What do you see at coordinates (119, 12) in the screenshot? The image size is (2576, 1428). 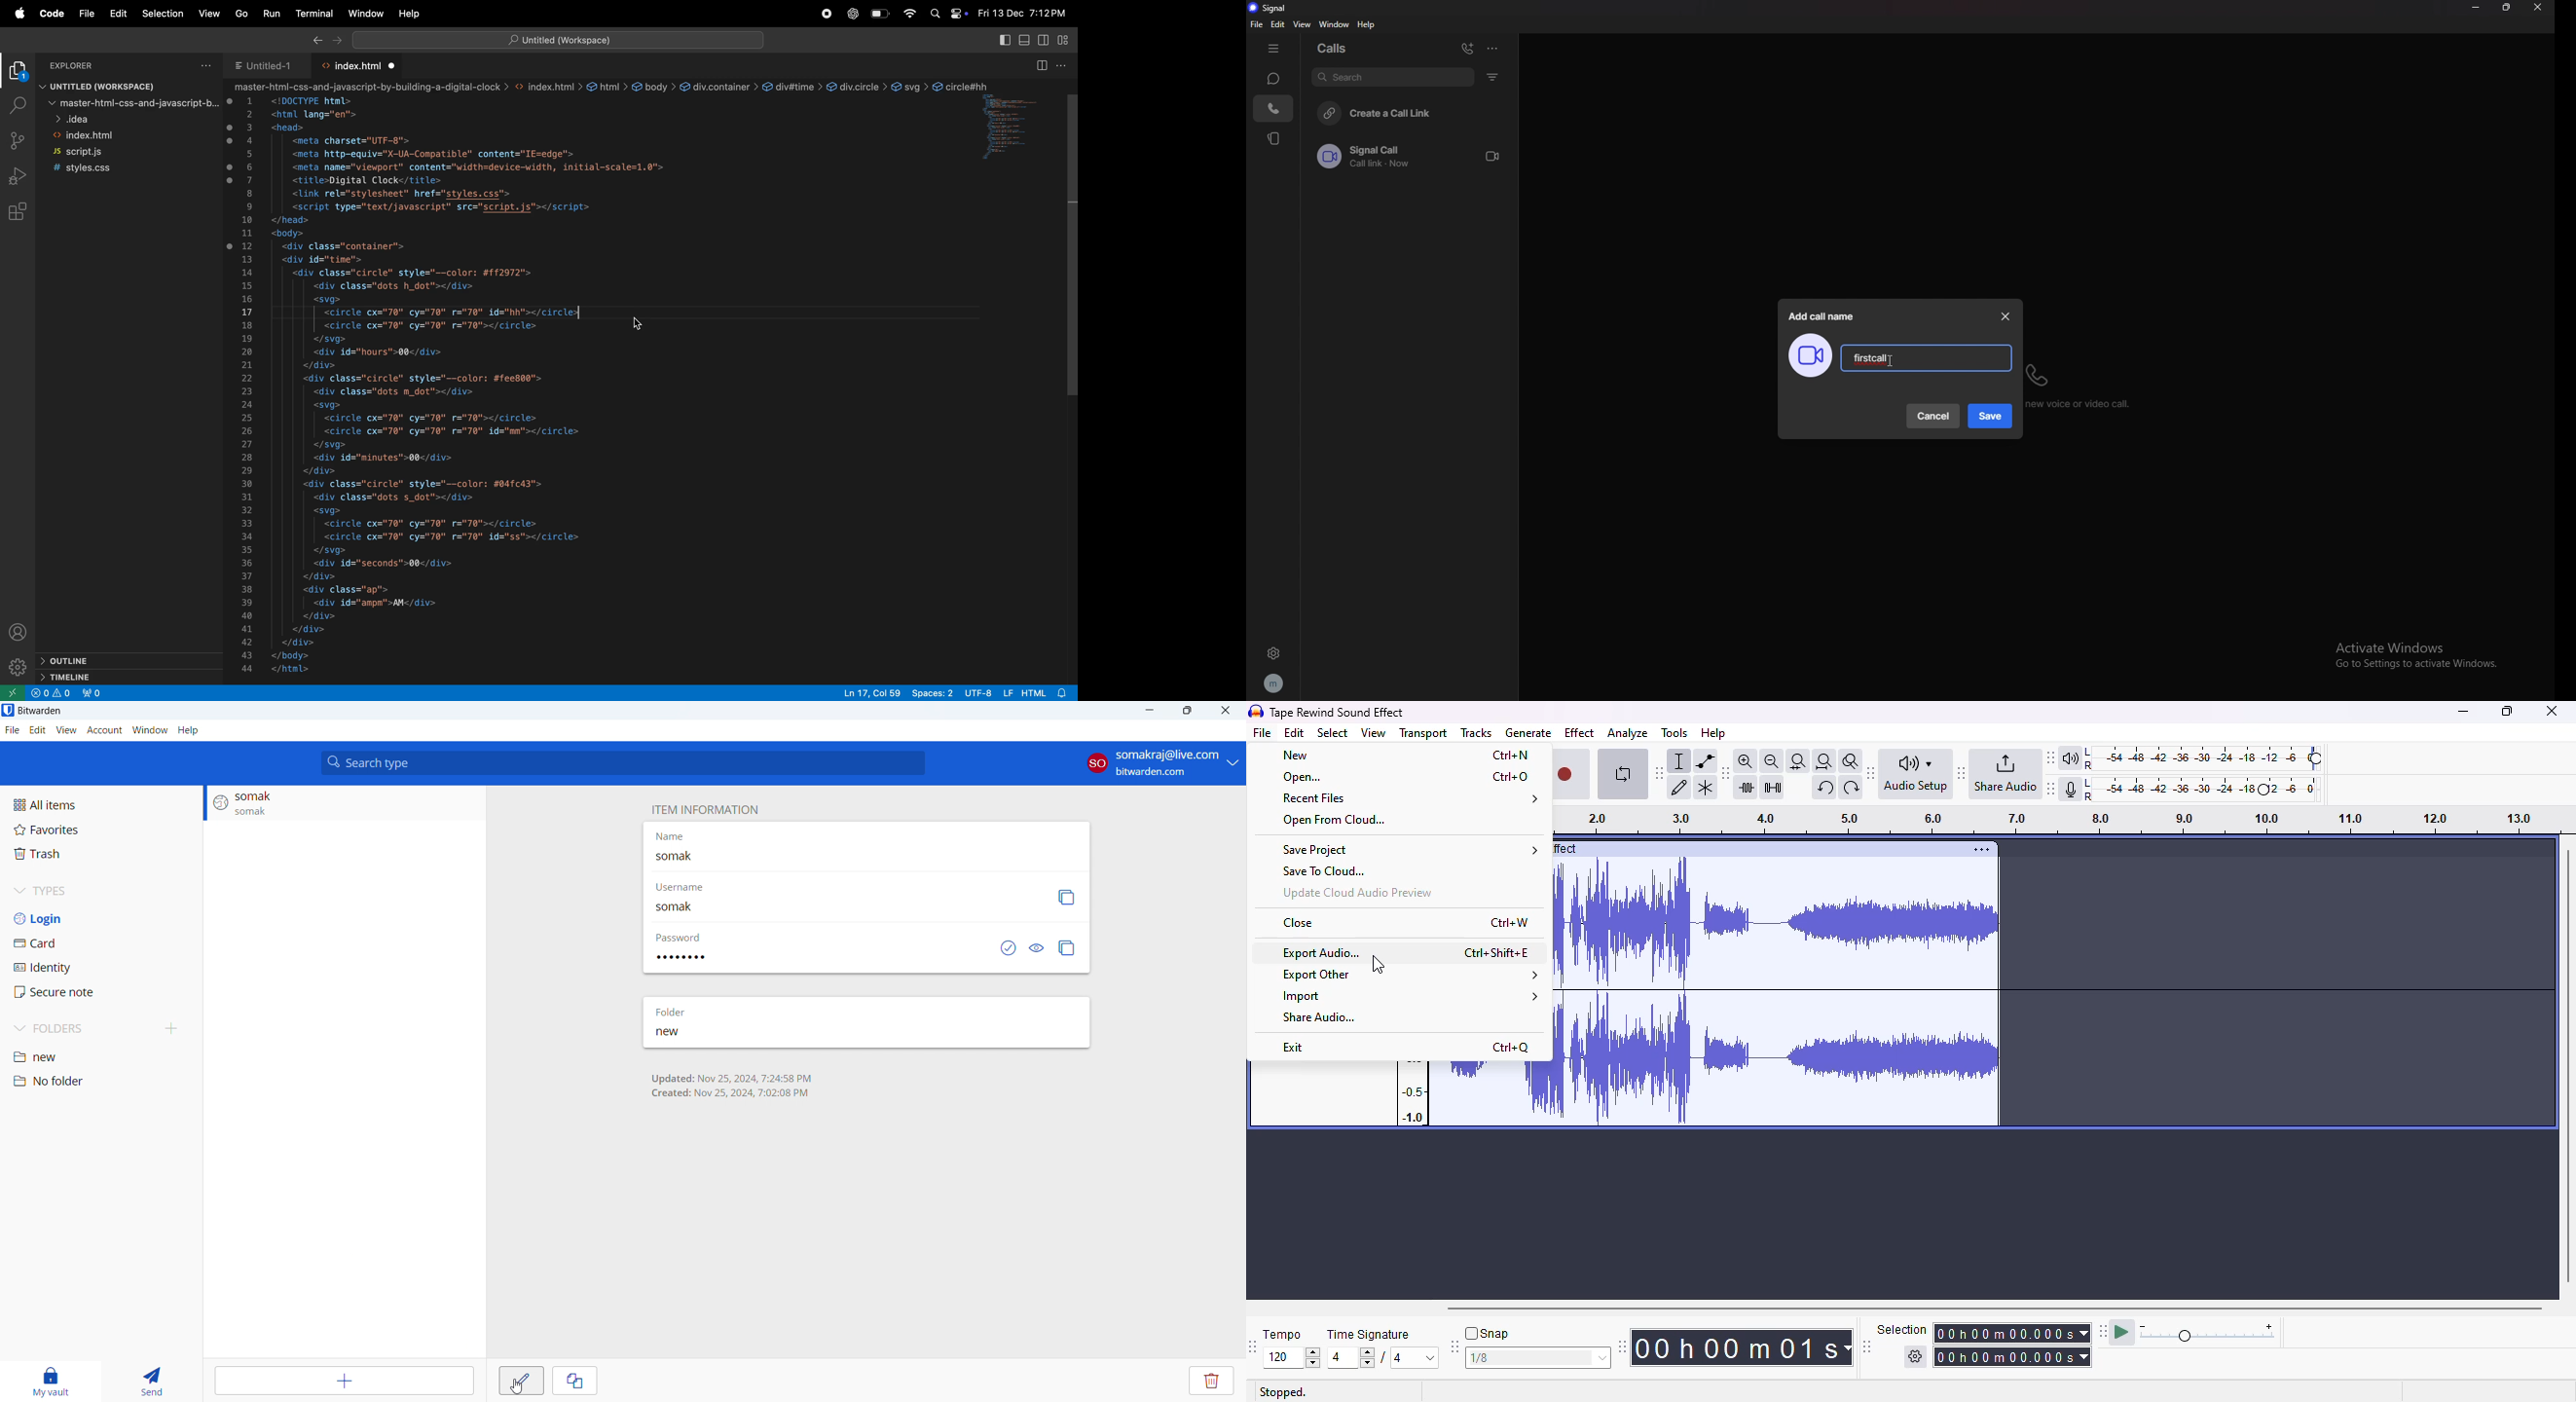 I see `edit` at bounding box center [119, 12].